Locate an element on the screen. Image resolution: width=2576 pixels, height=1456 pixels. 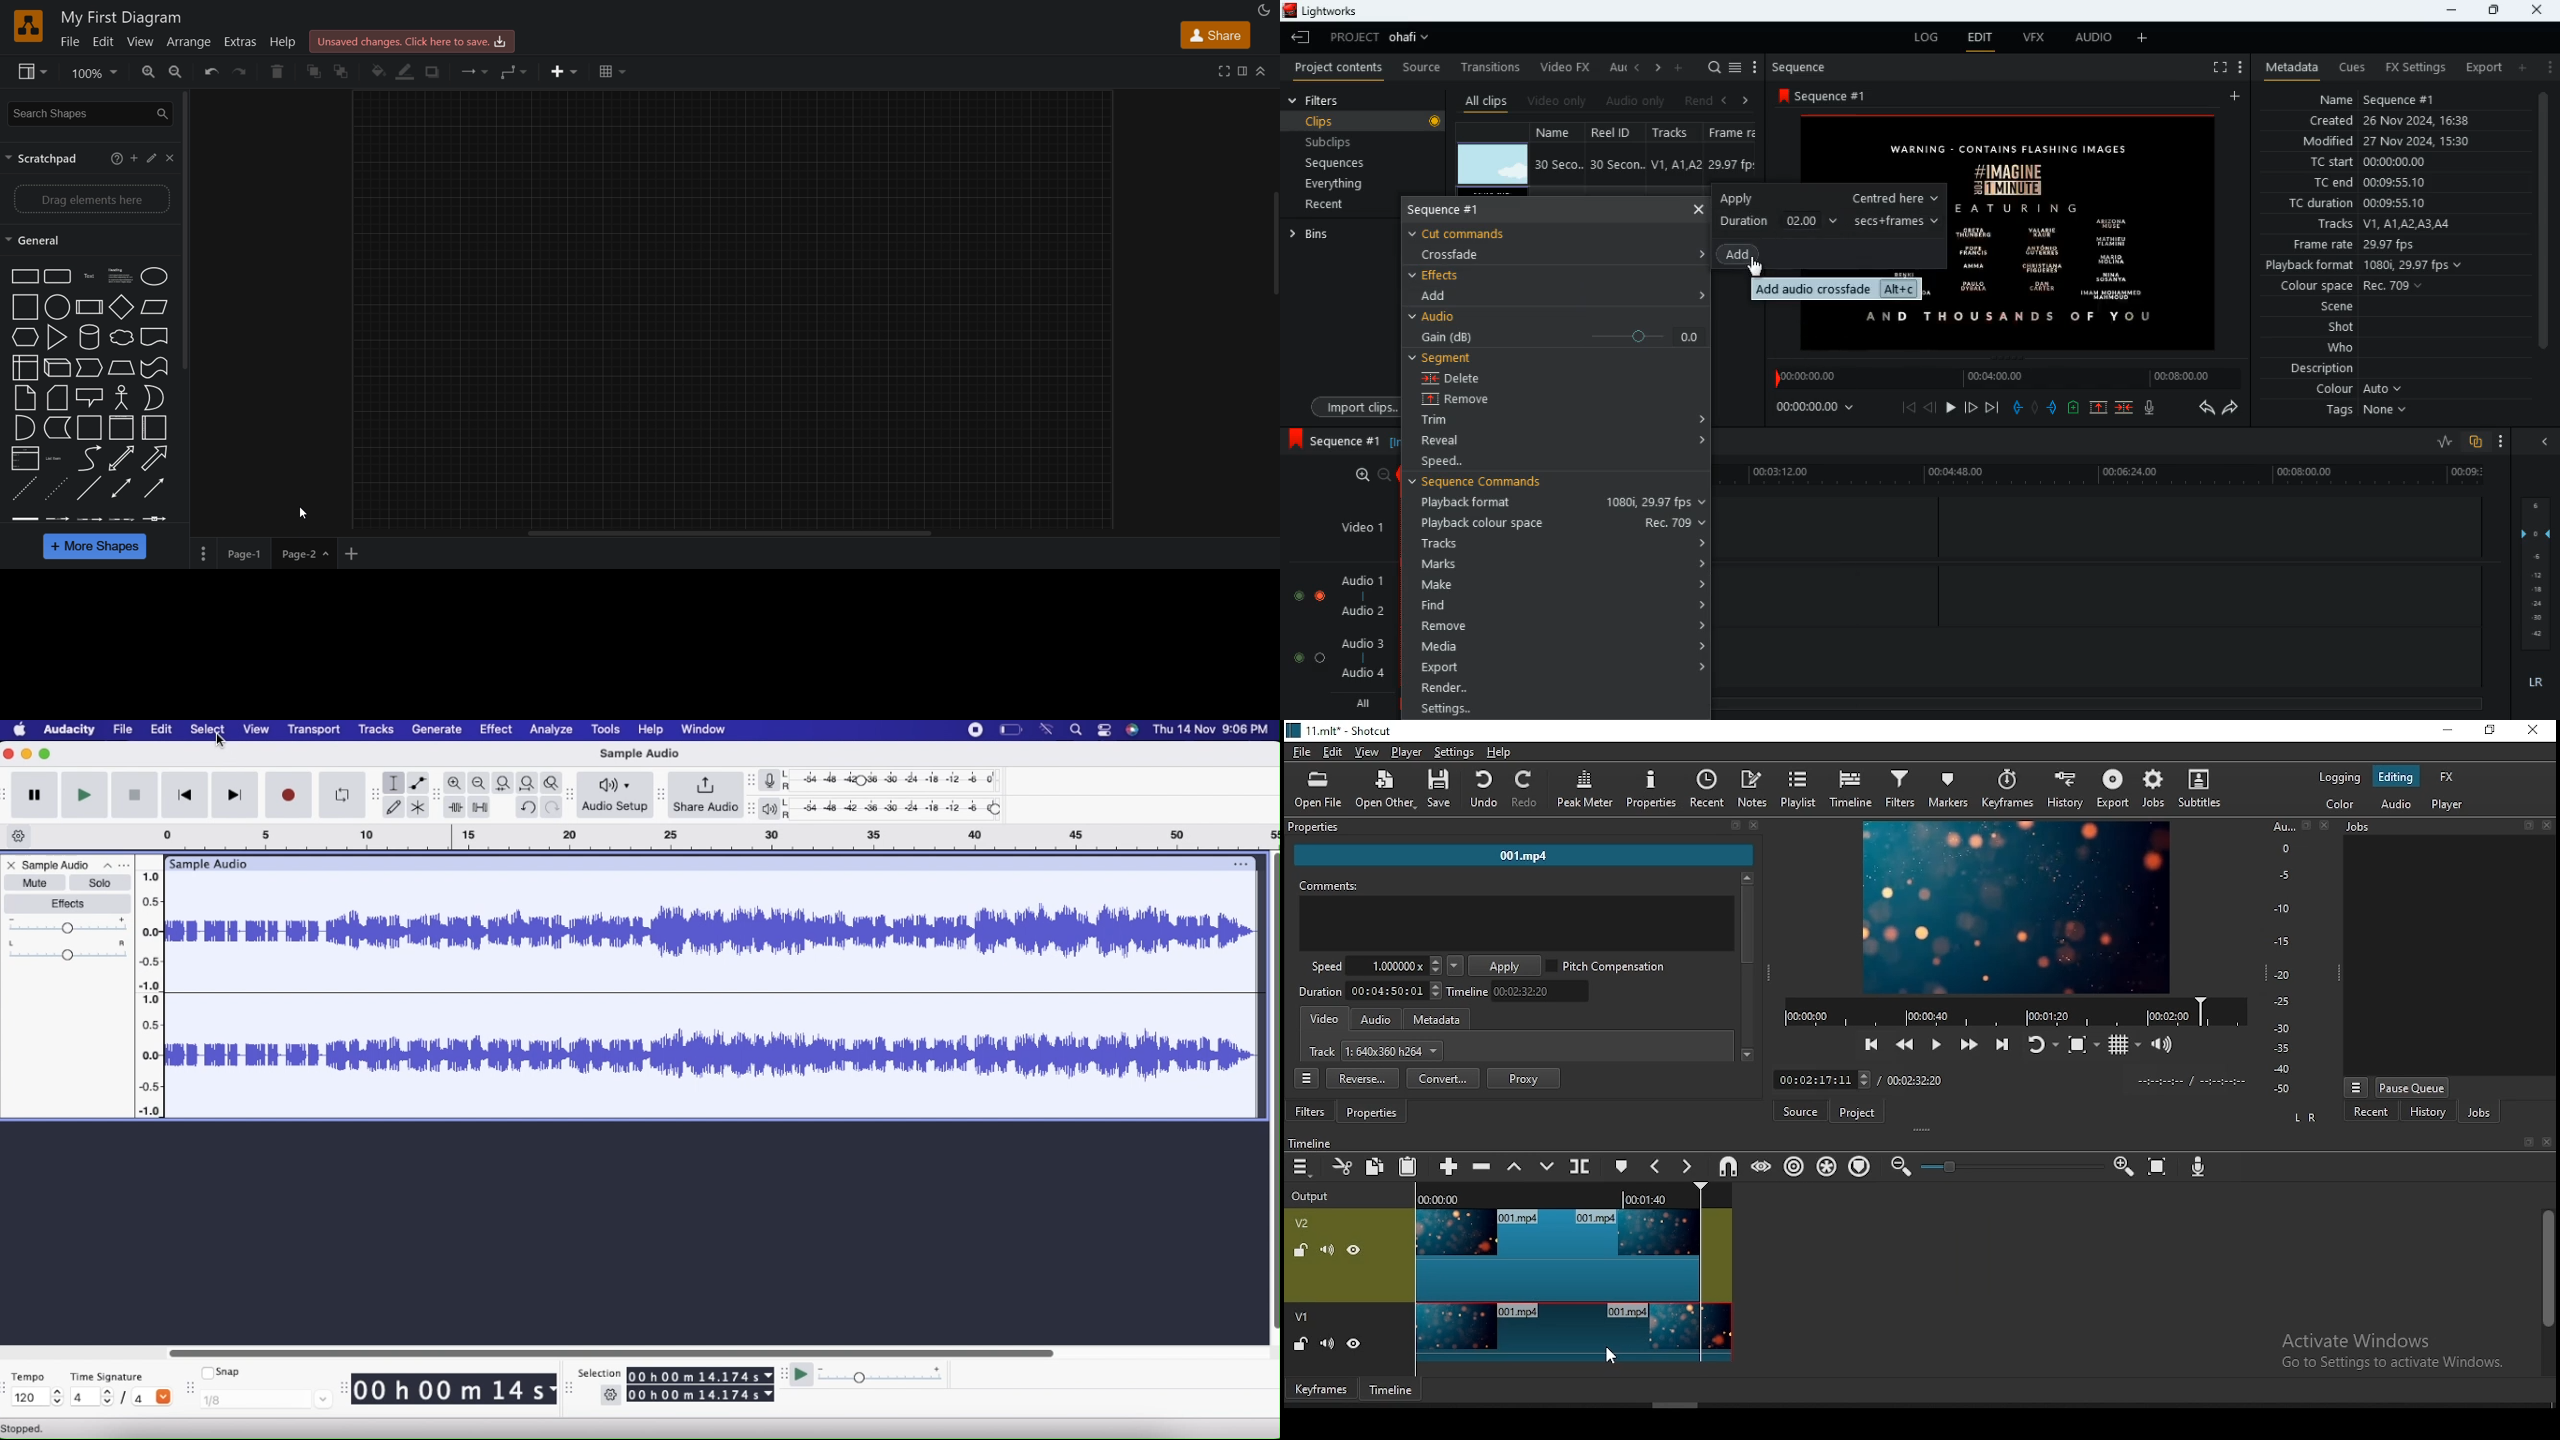
view is located at coordinates (145, 43).